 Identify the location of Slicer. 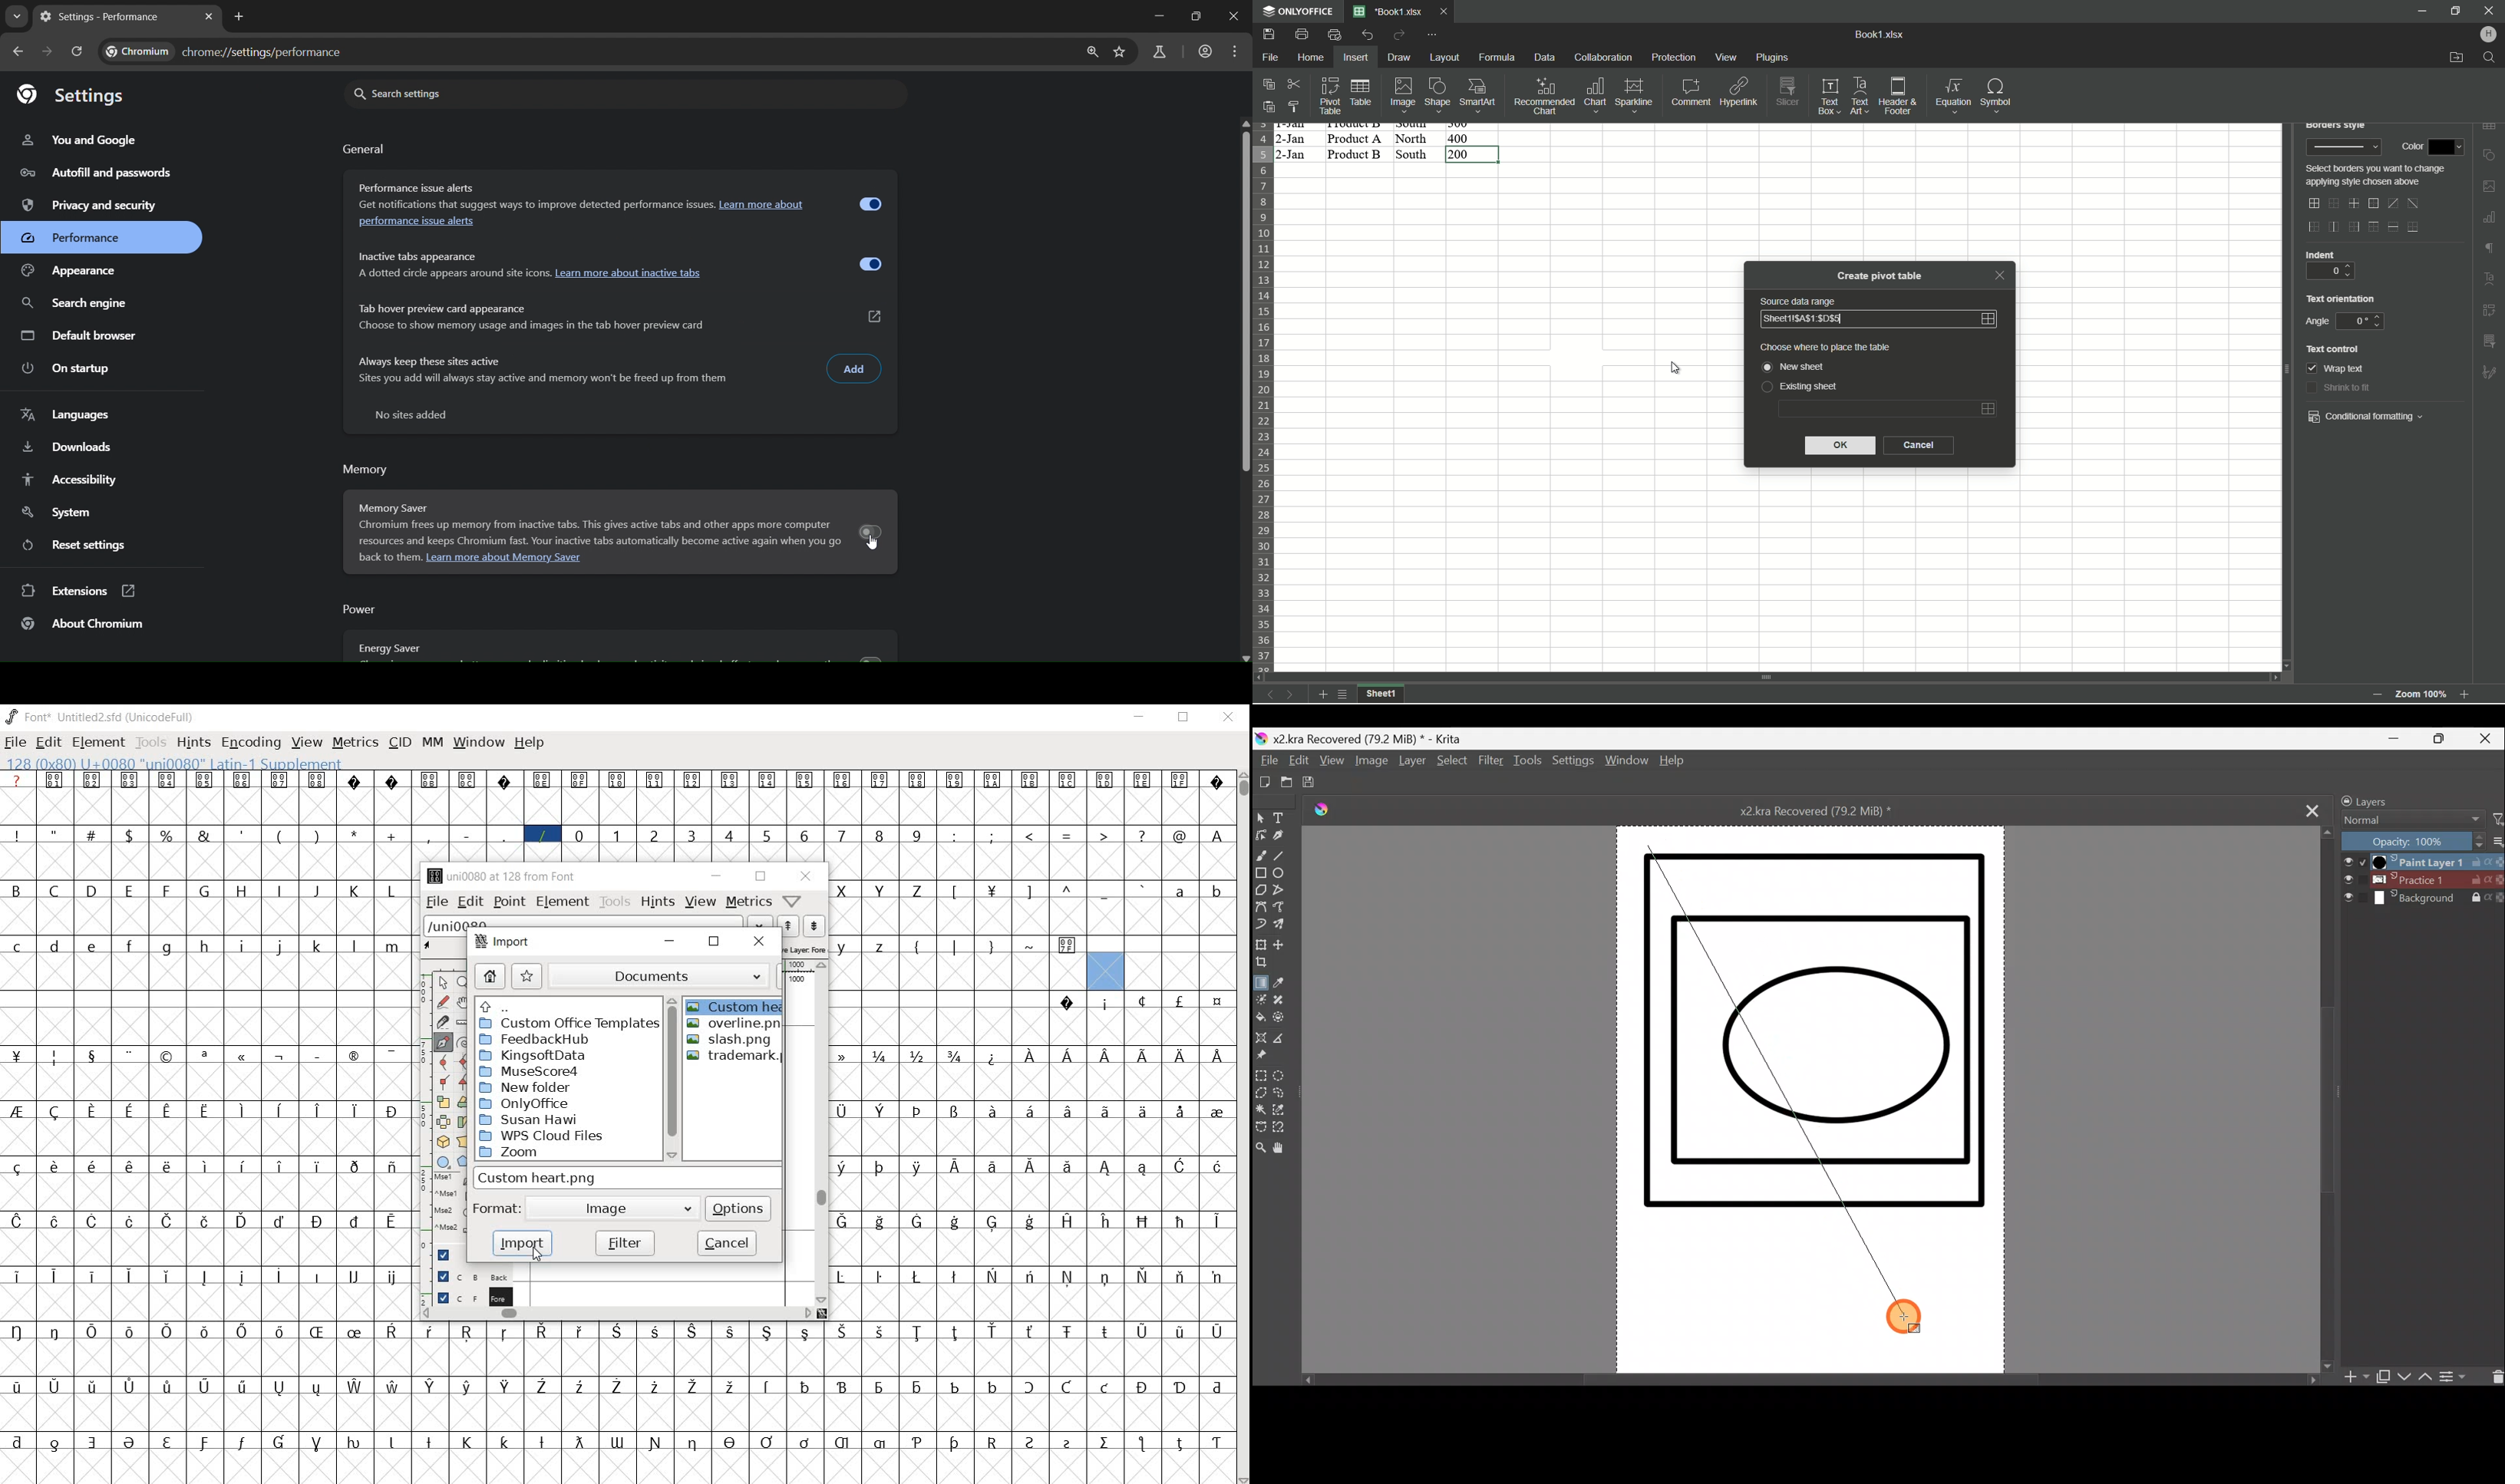
(1787, 91).